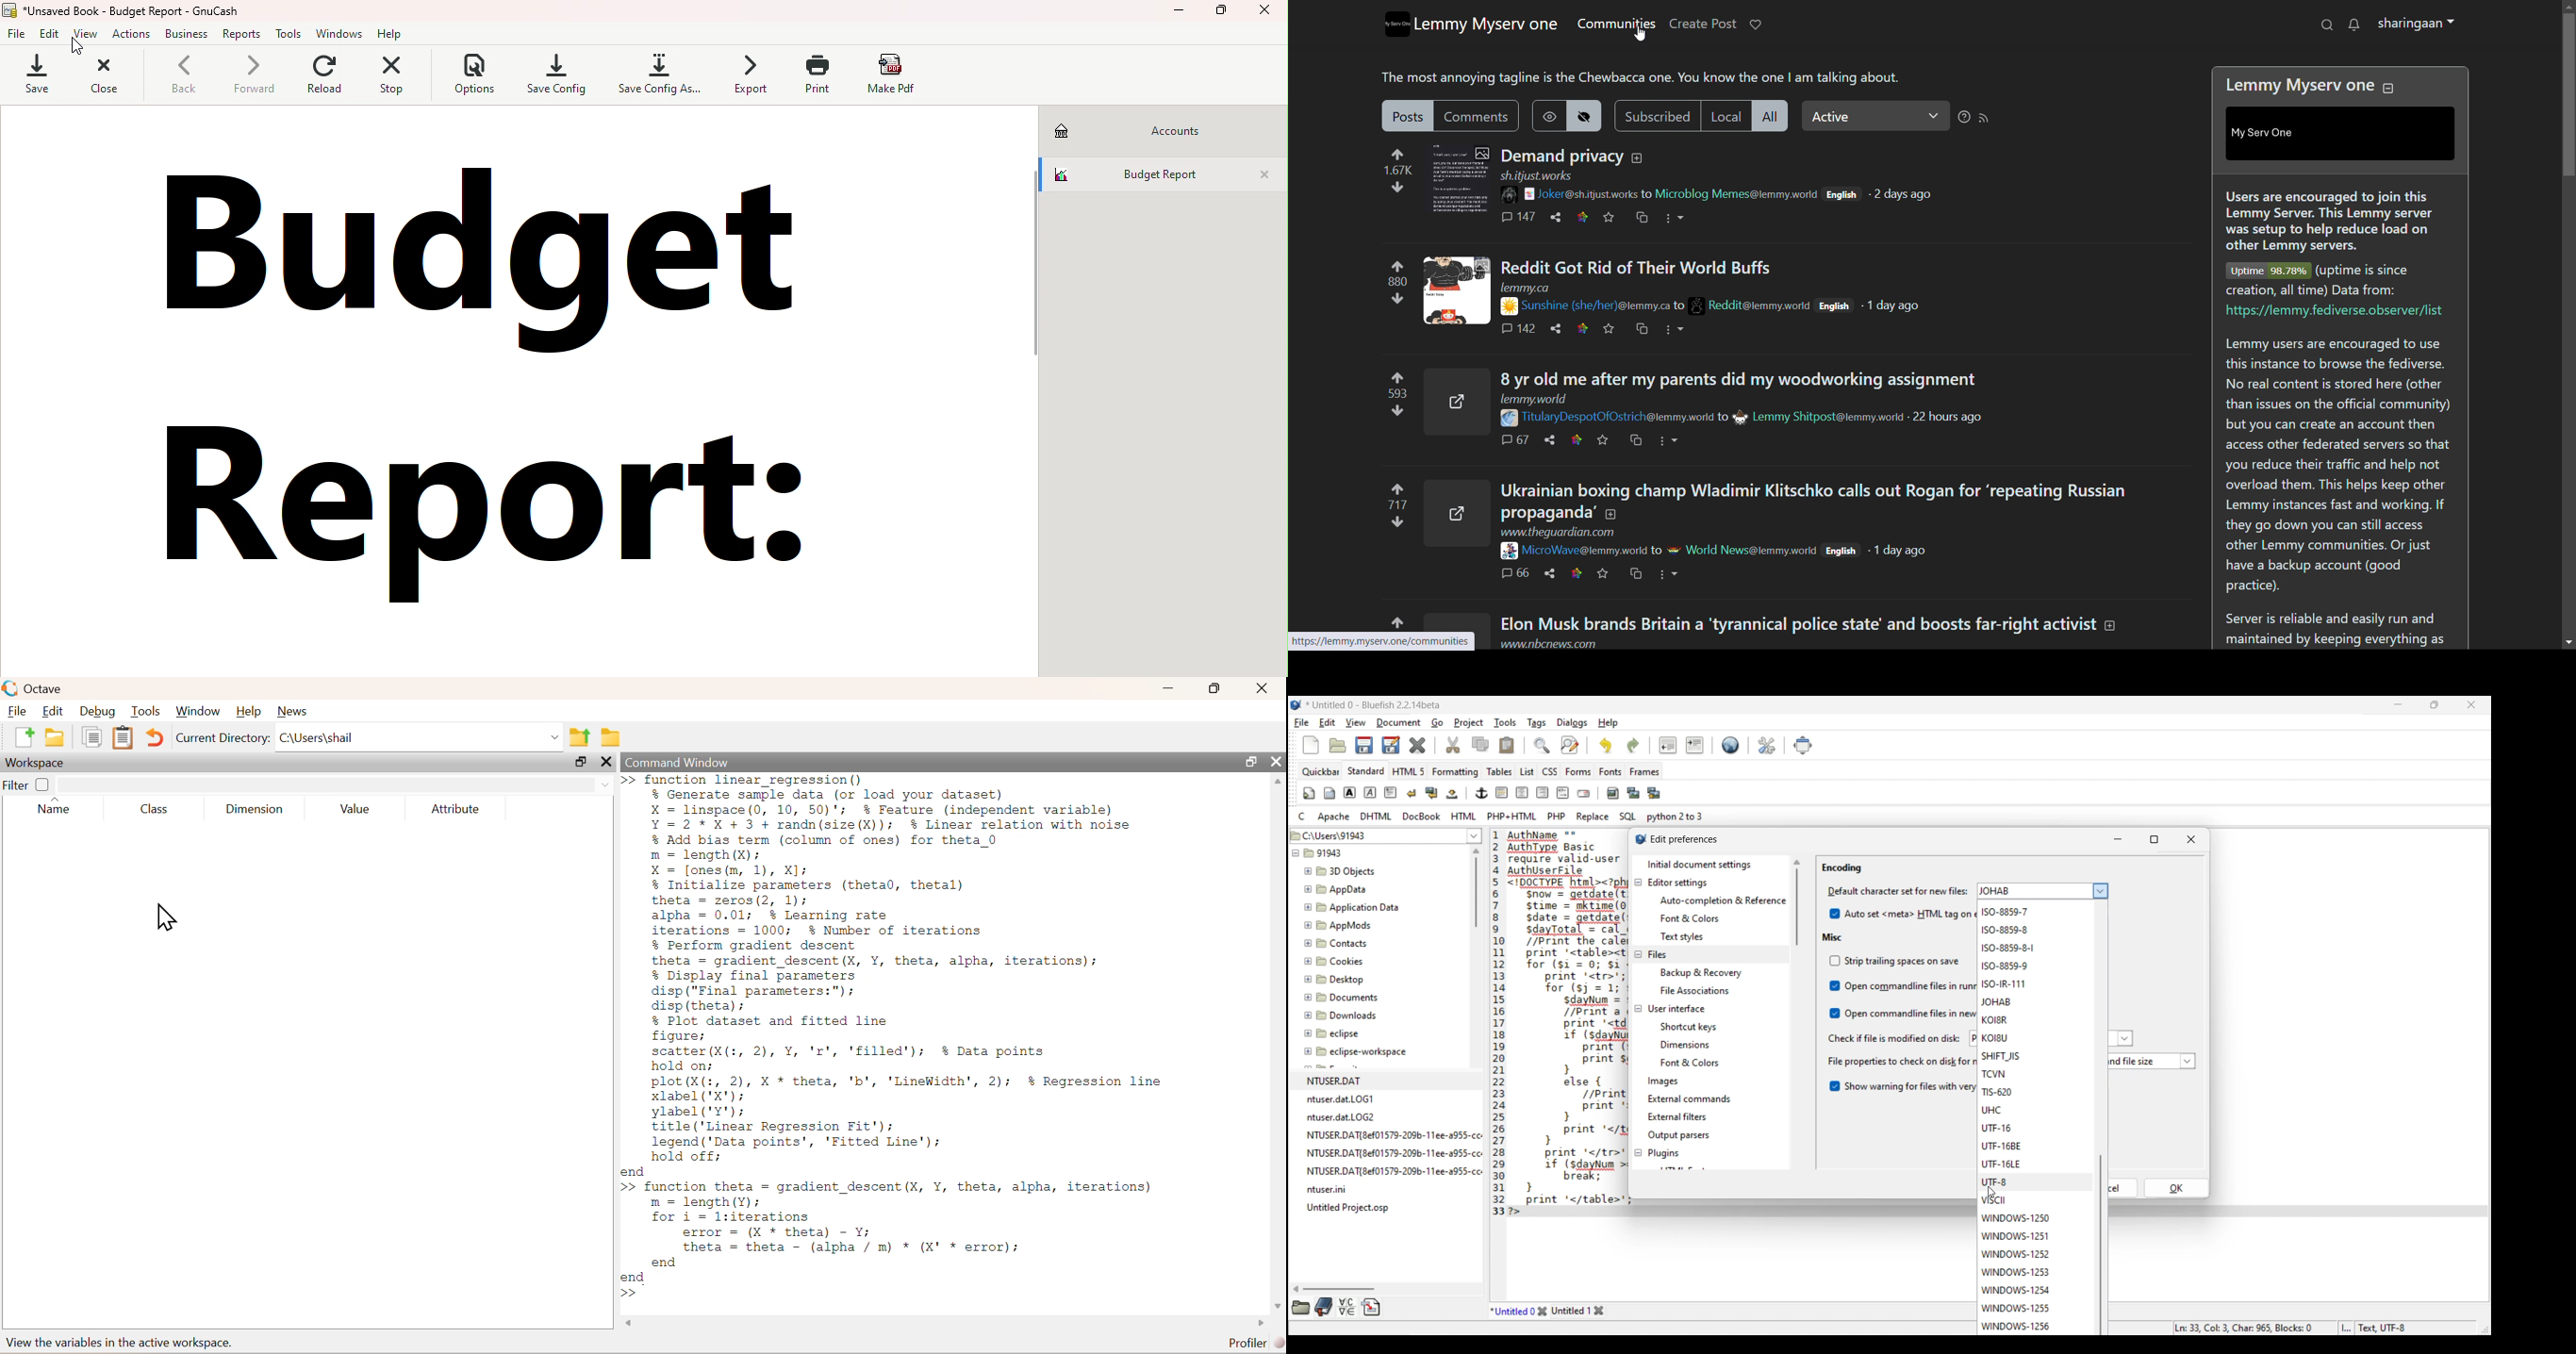 Image resolution: width=2576 pixels, height=1372 pixels. Describe the element at coordinates (1338, 746) in the screenshot. I see `Open` at that location.